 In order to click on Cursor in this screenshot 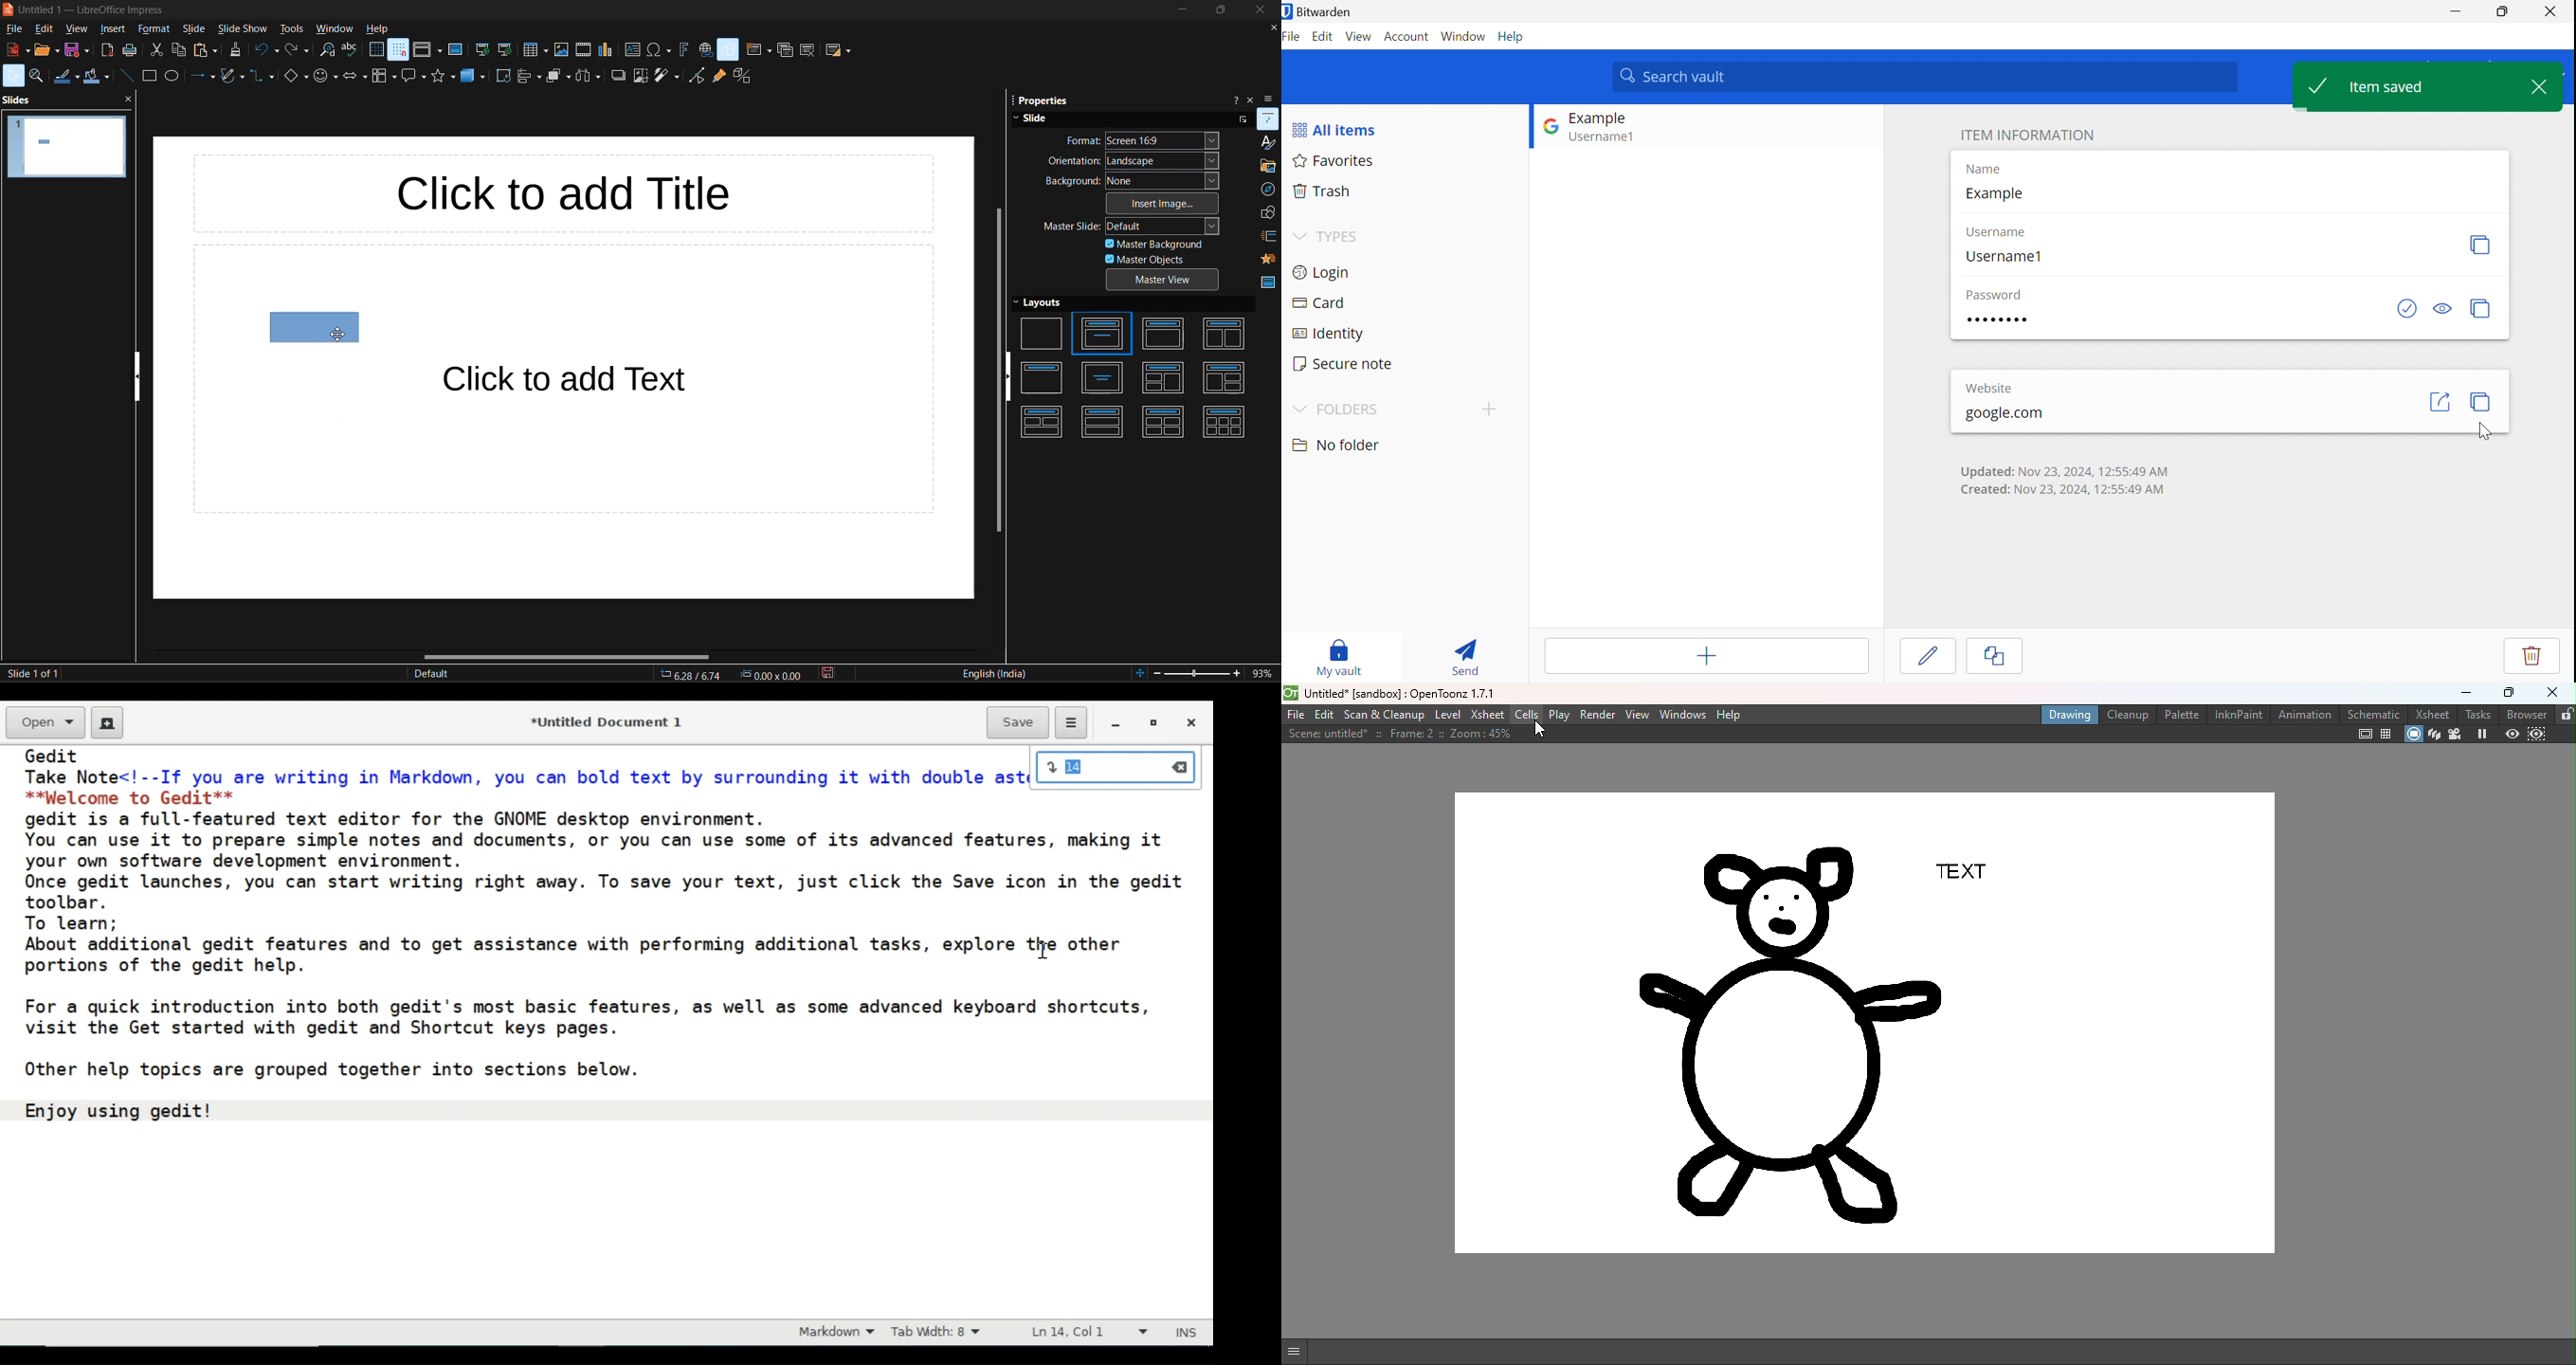, I will do `click(2488, 430)`.